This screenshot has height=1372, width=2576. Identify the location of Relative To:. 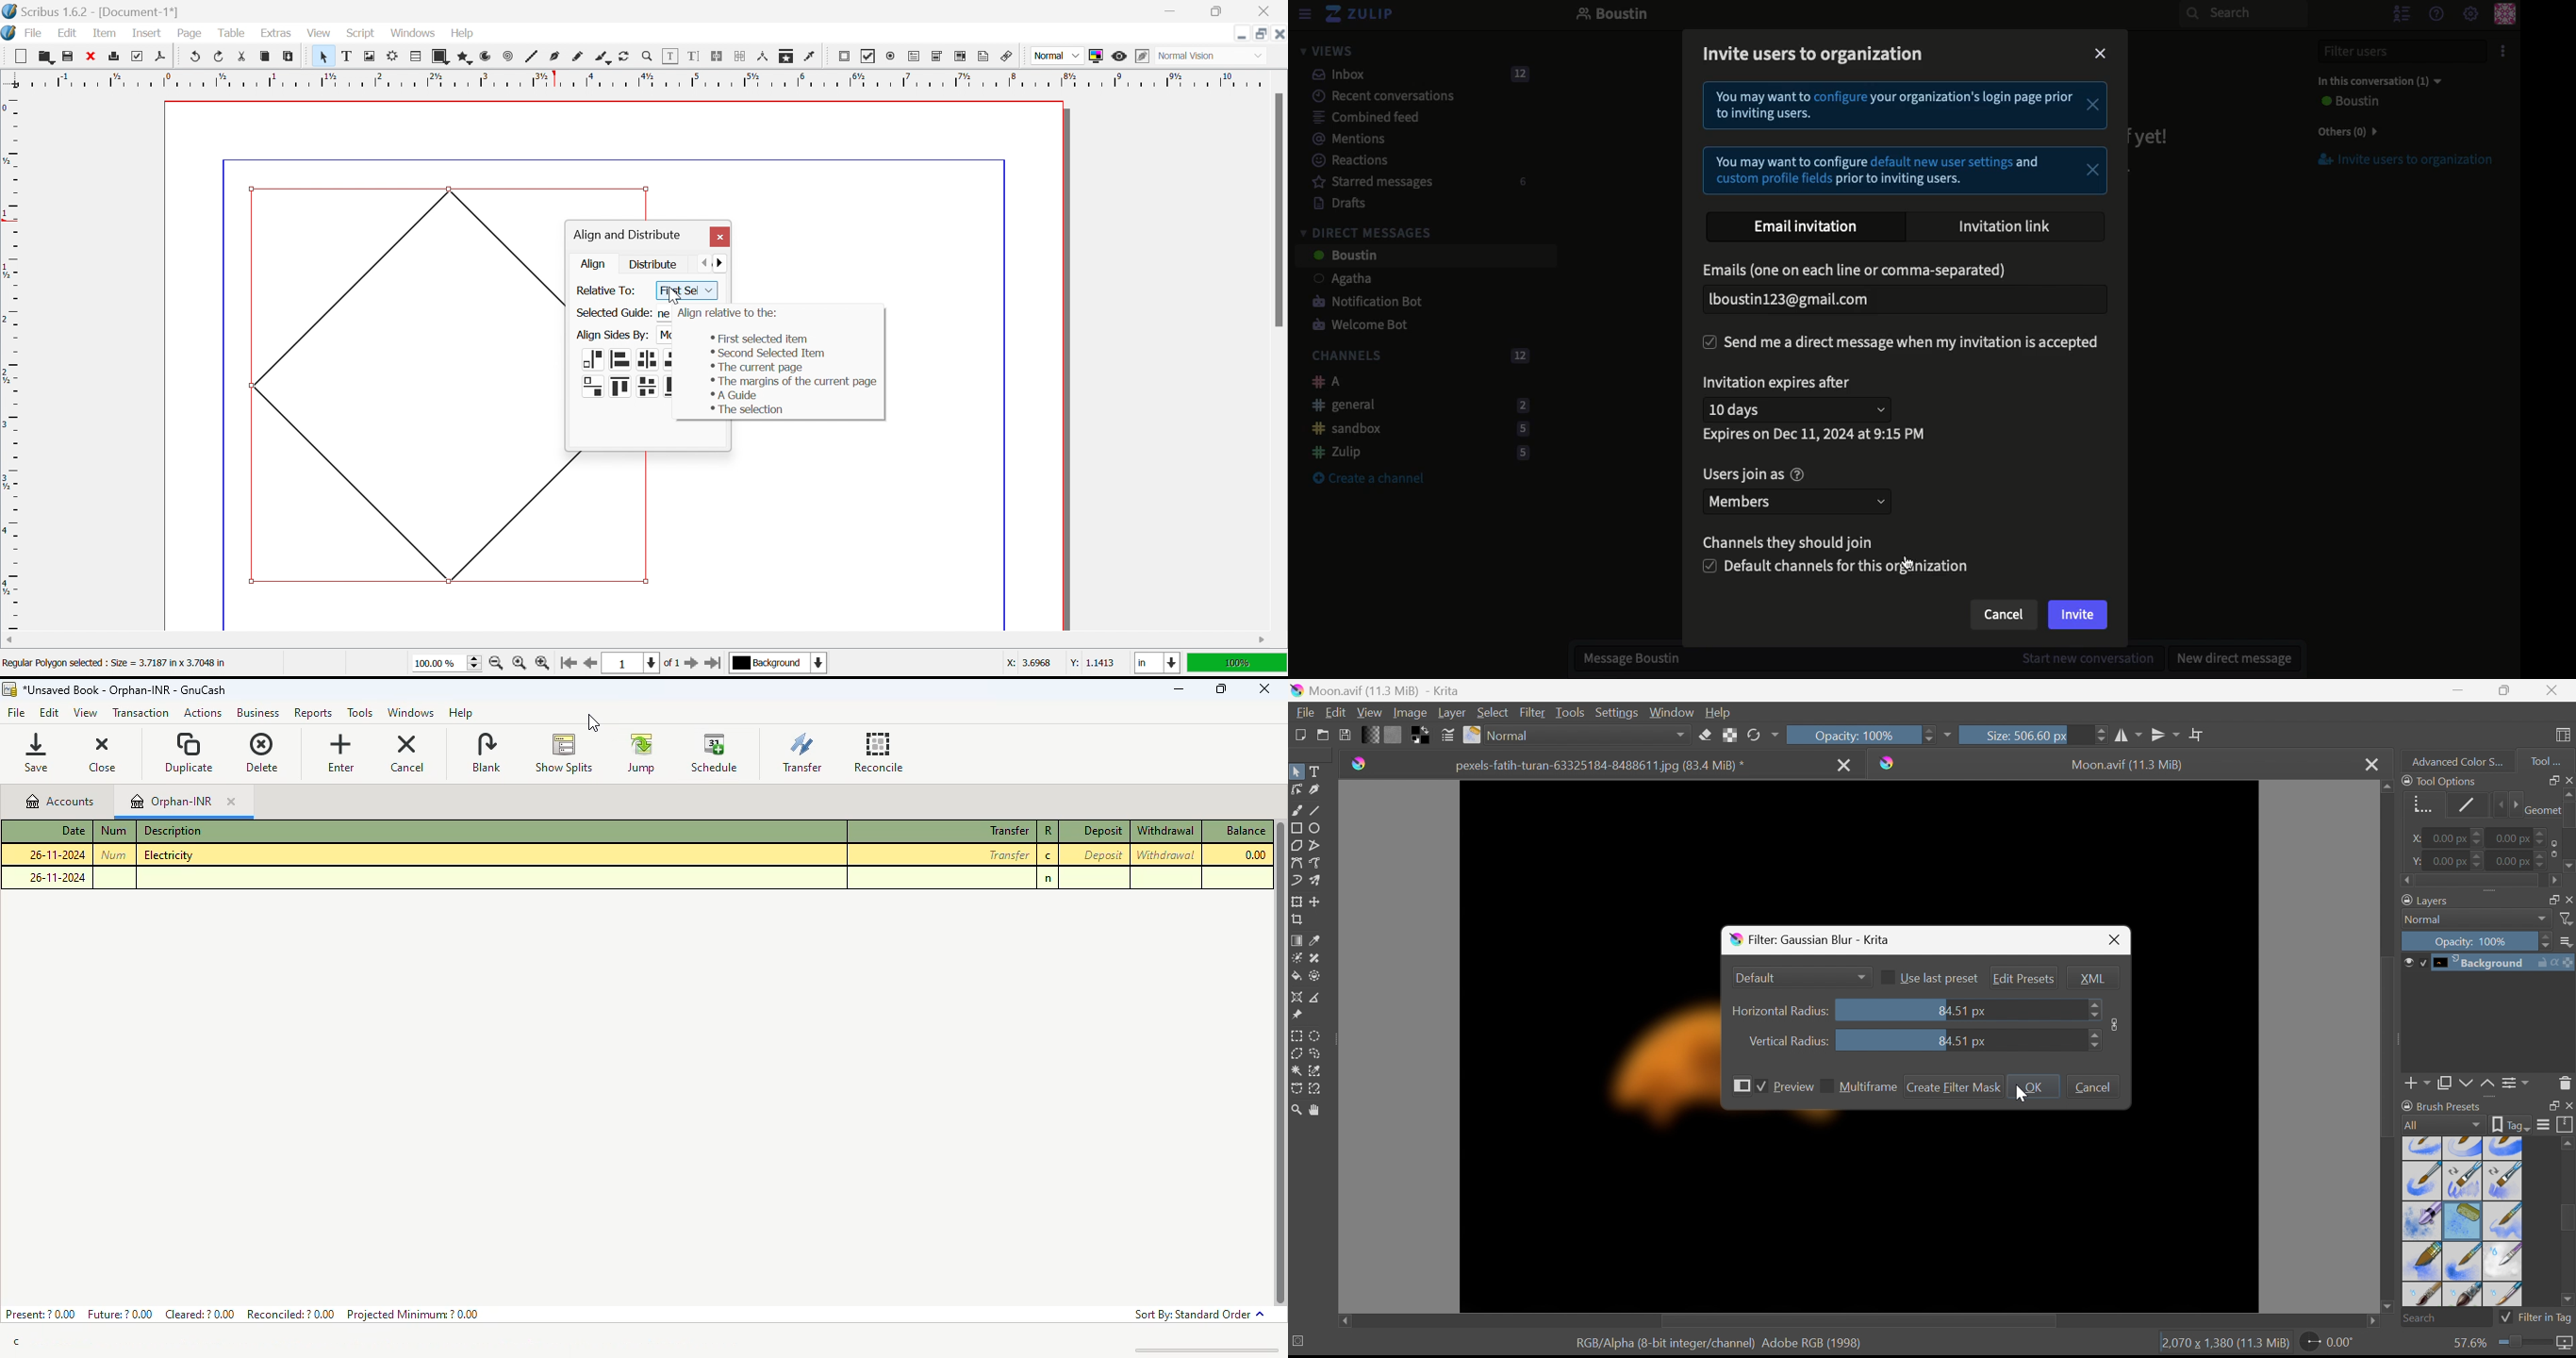
(608, 291).